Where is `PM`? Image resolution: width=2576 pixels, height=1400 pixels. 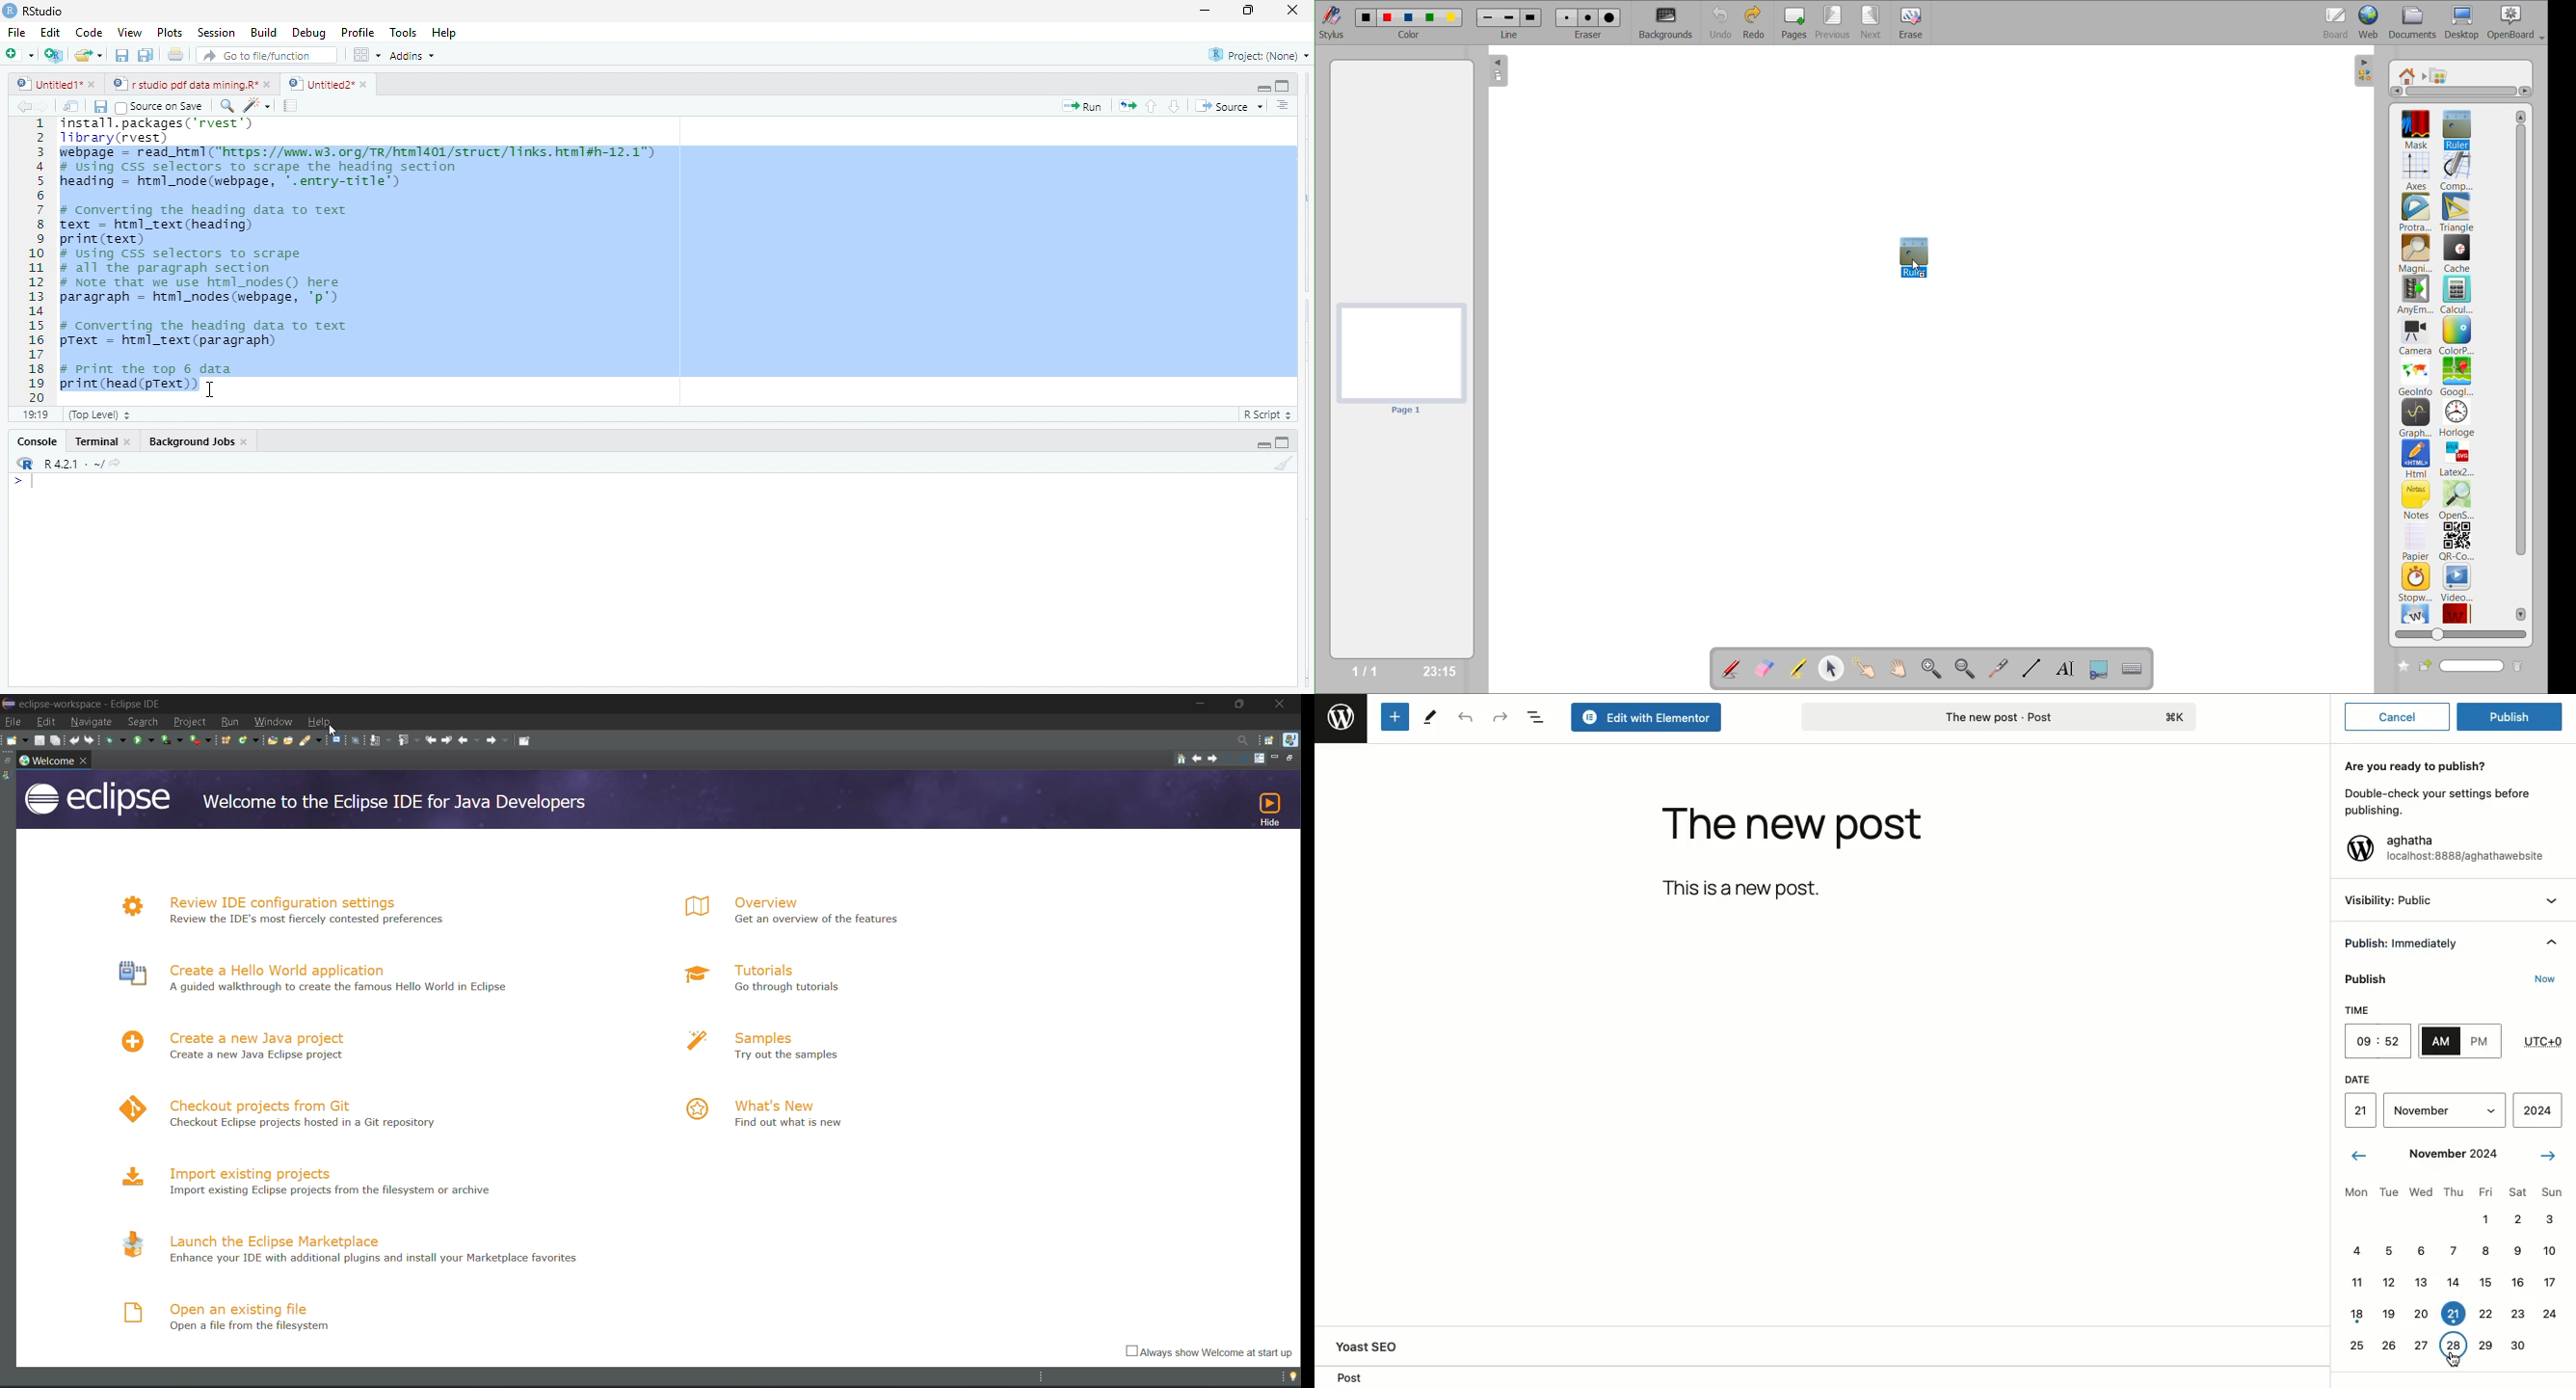
PM is located at coordinates (2481, 1043).